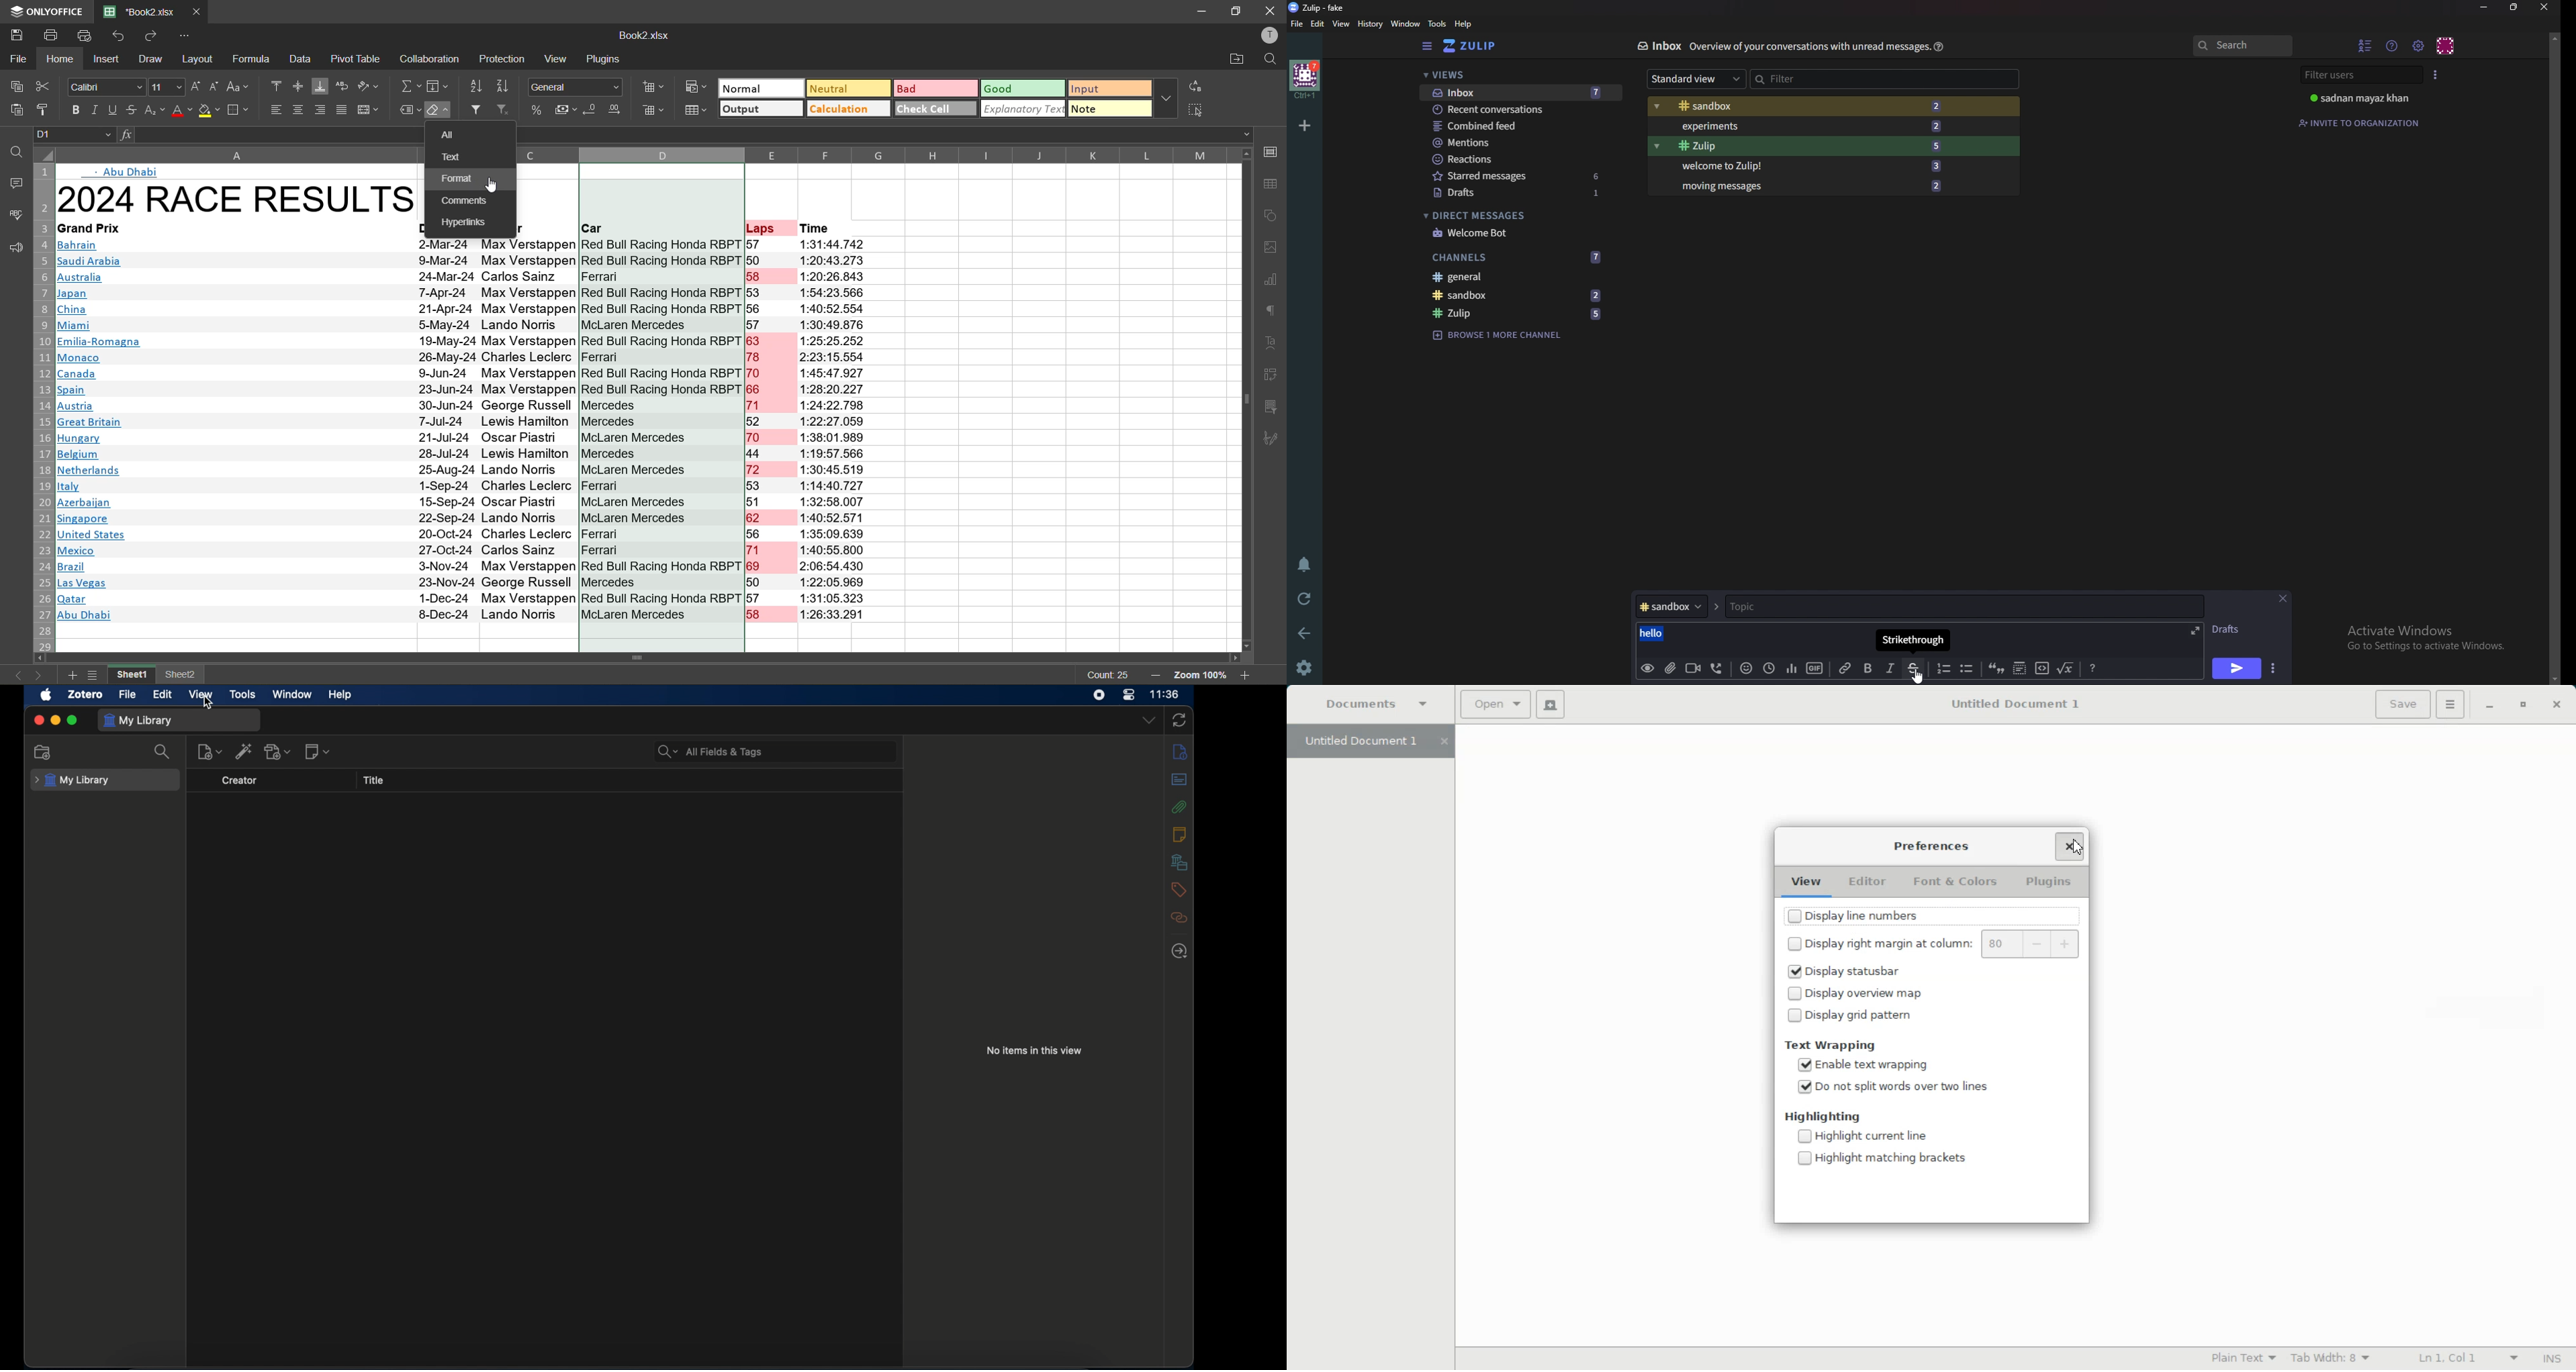 This screenshot has width=2576, height=1372. Describe the element at coordinates (44, 753) in the screenshot. I see `new collection` at that location.